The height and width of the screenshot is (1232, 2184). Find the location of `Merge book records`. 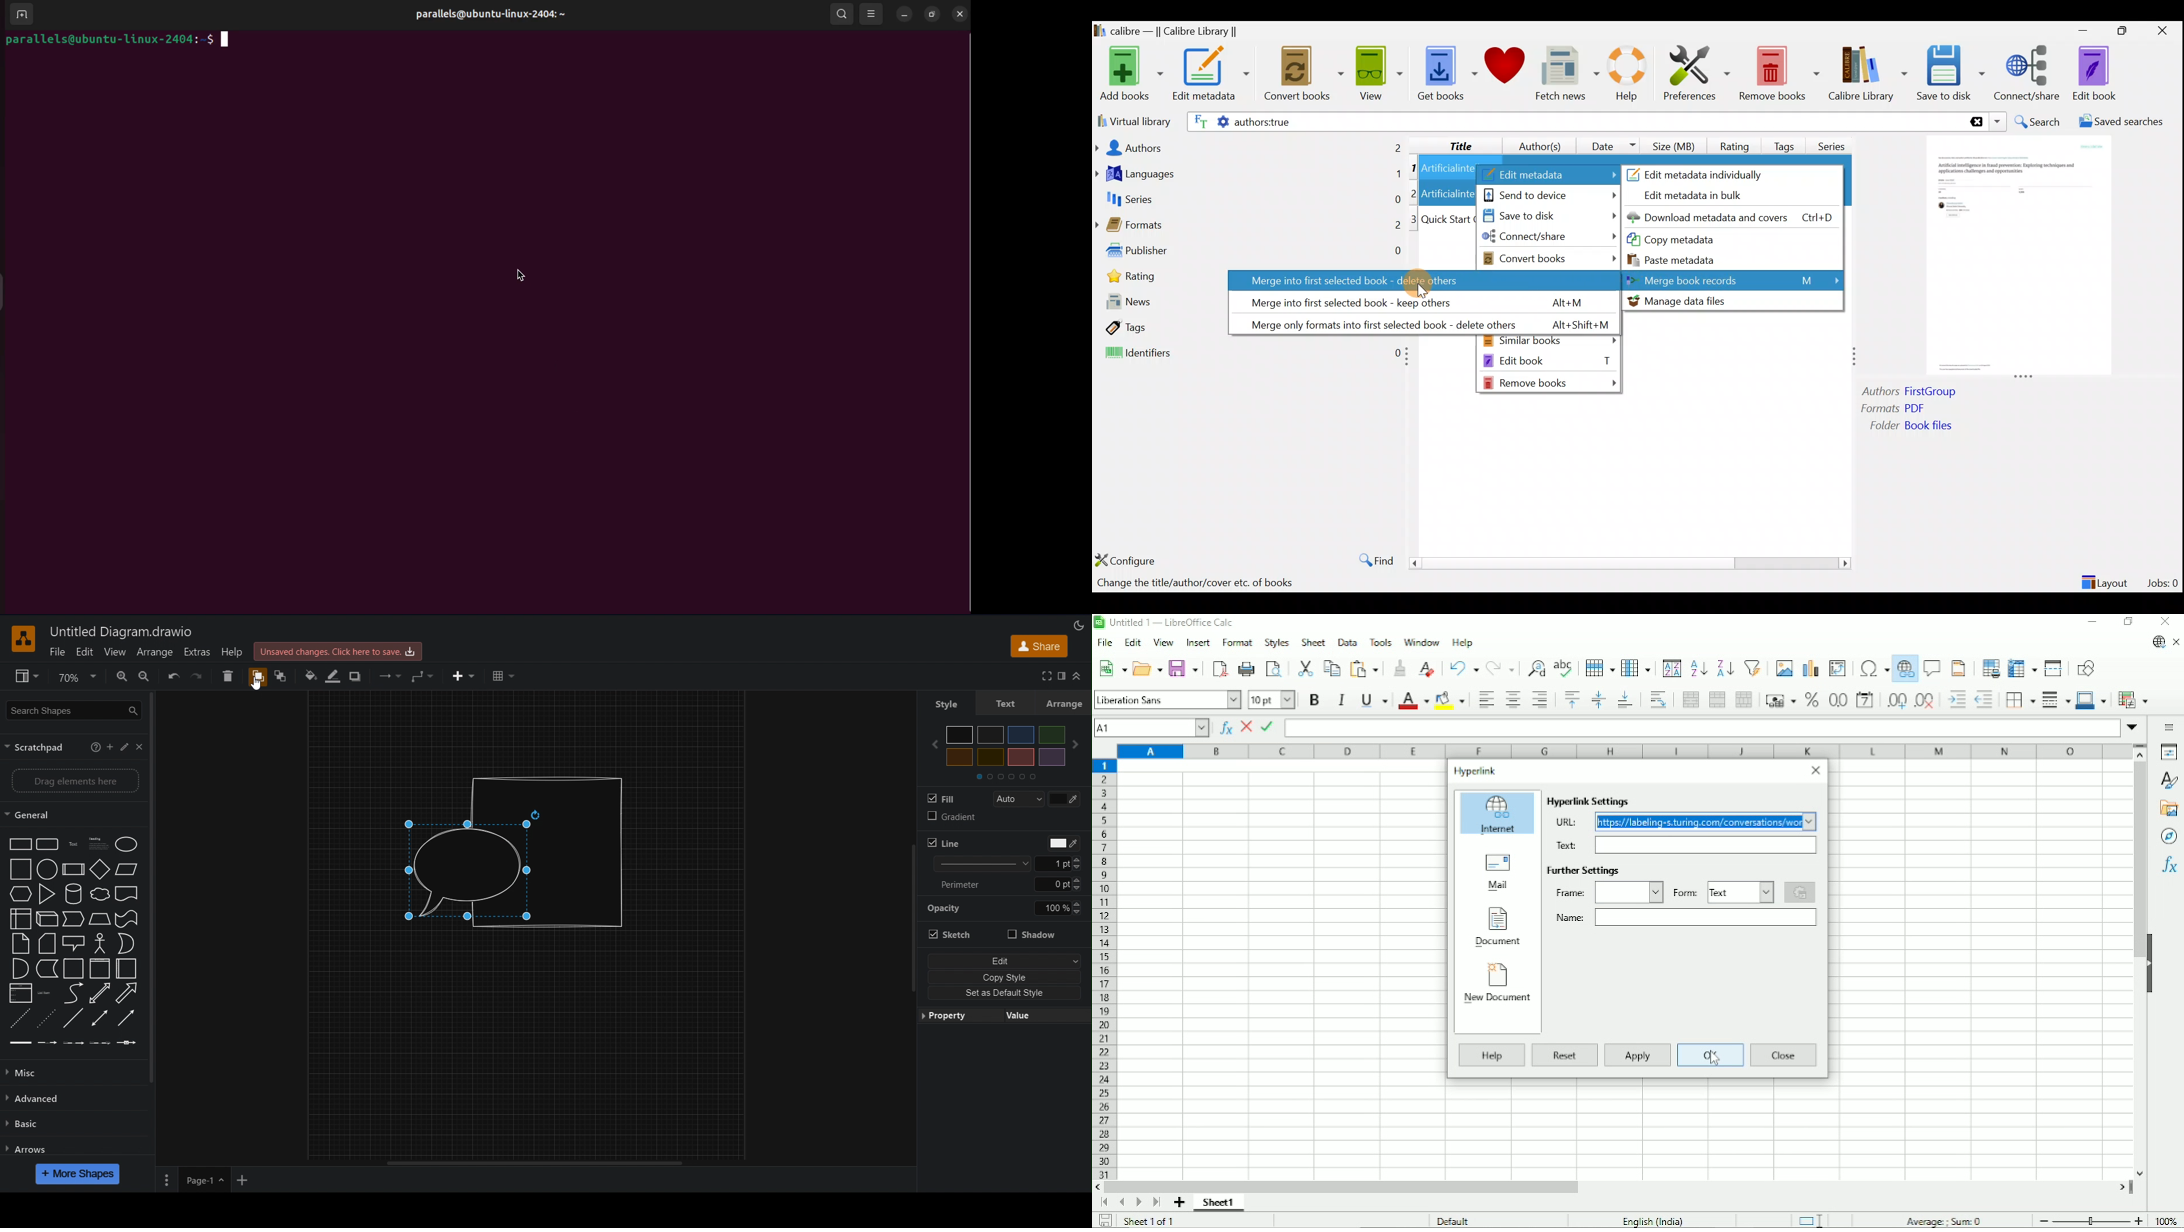

Merge book records is located at coordinates (1735, 280).